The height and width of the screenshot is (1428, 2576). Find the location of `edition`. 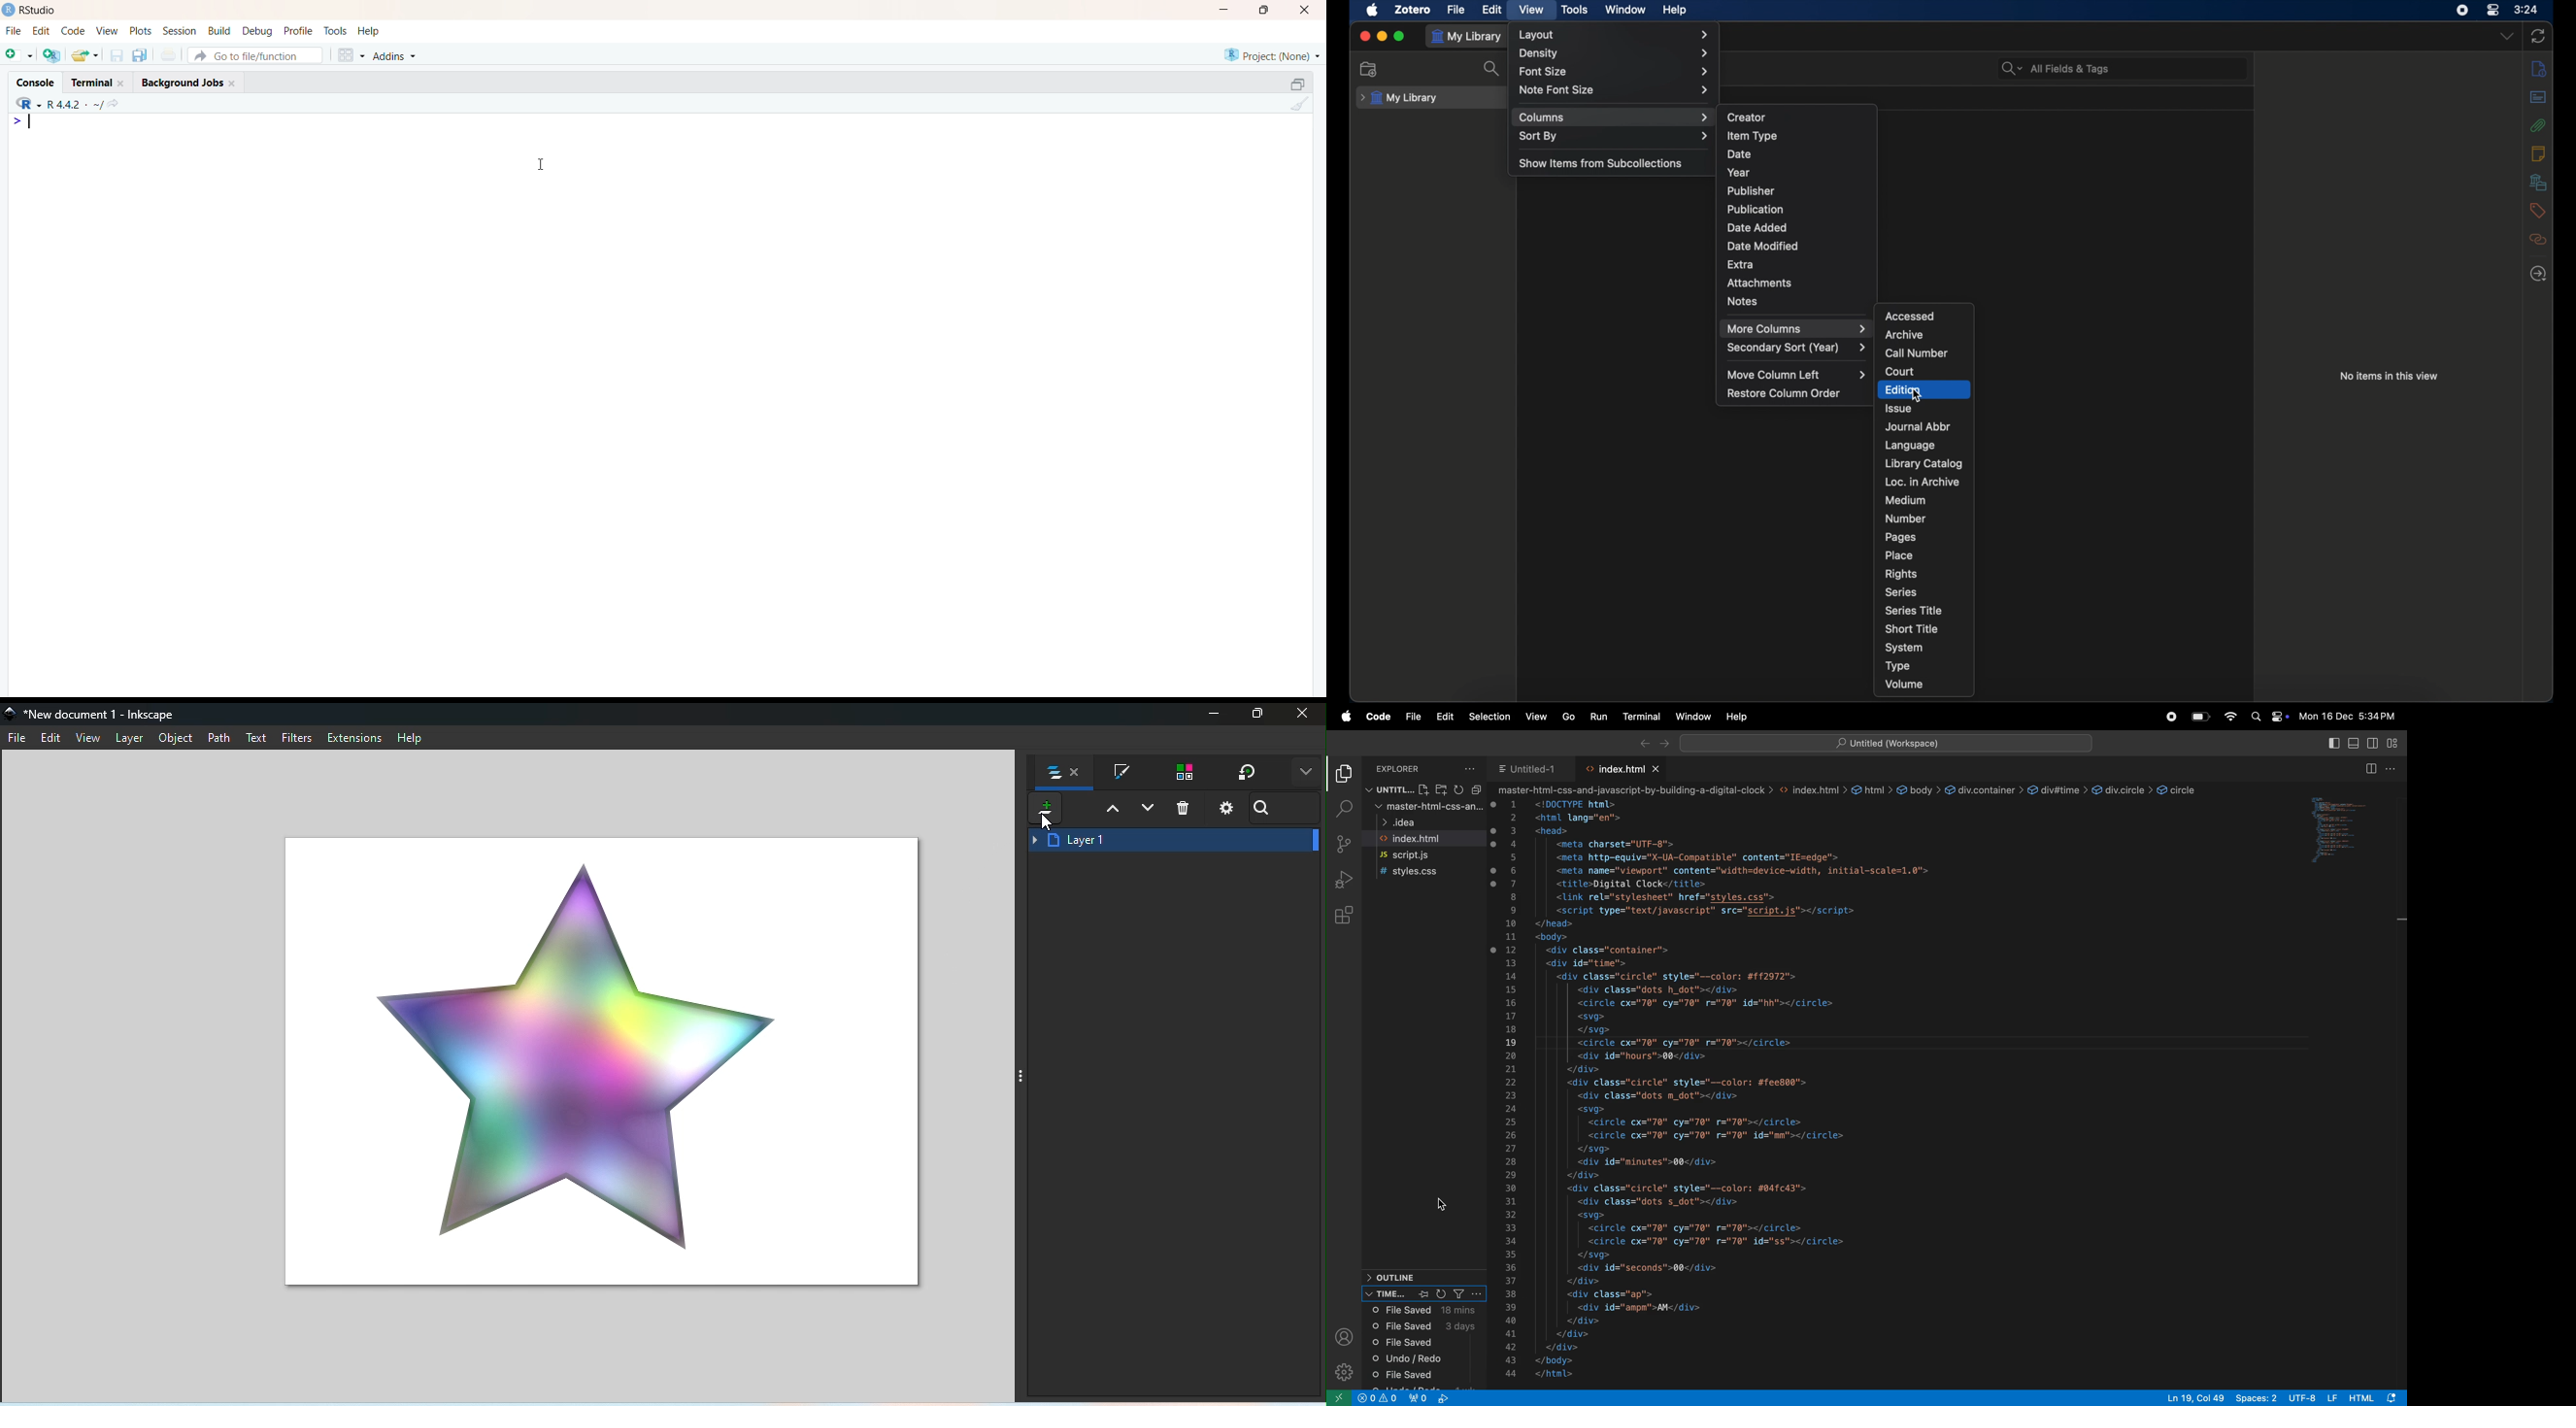

edition is located at coordinates (1921, 391).